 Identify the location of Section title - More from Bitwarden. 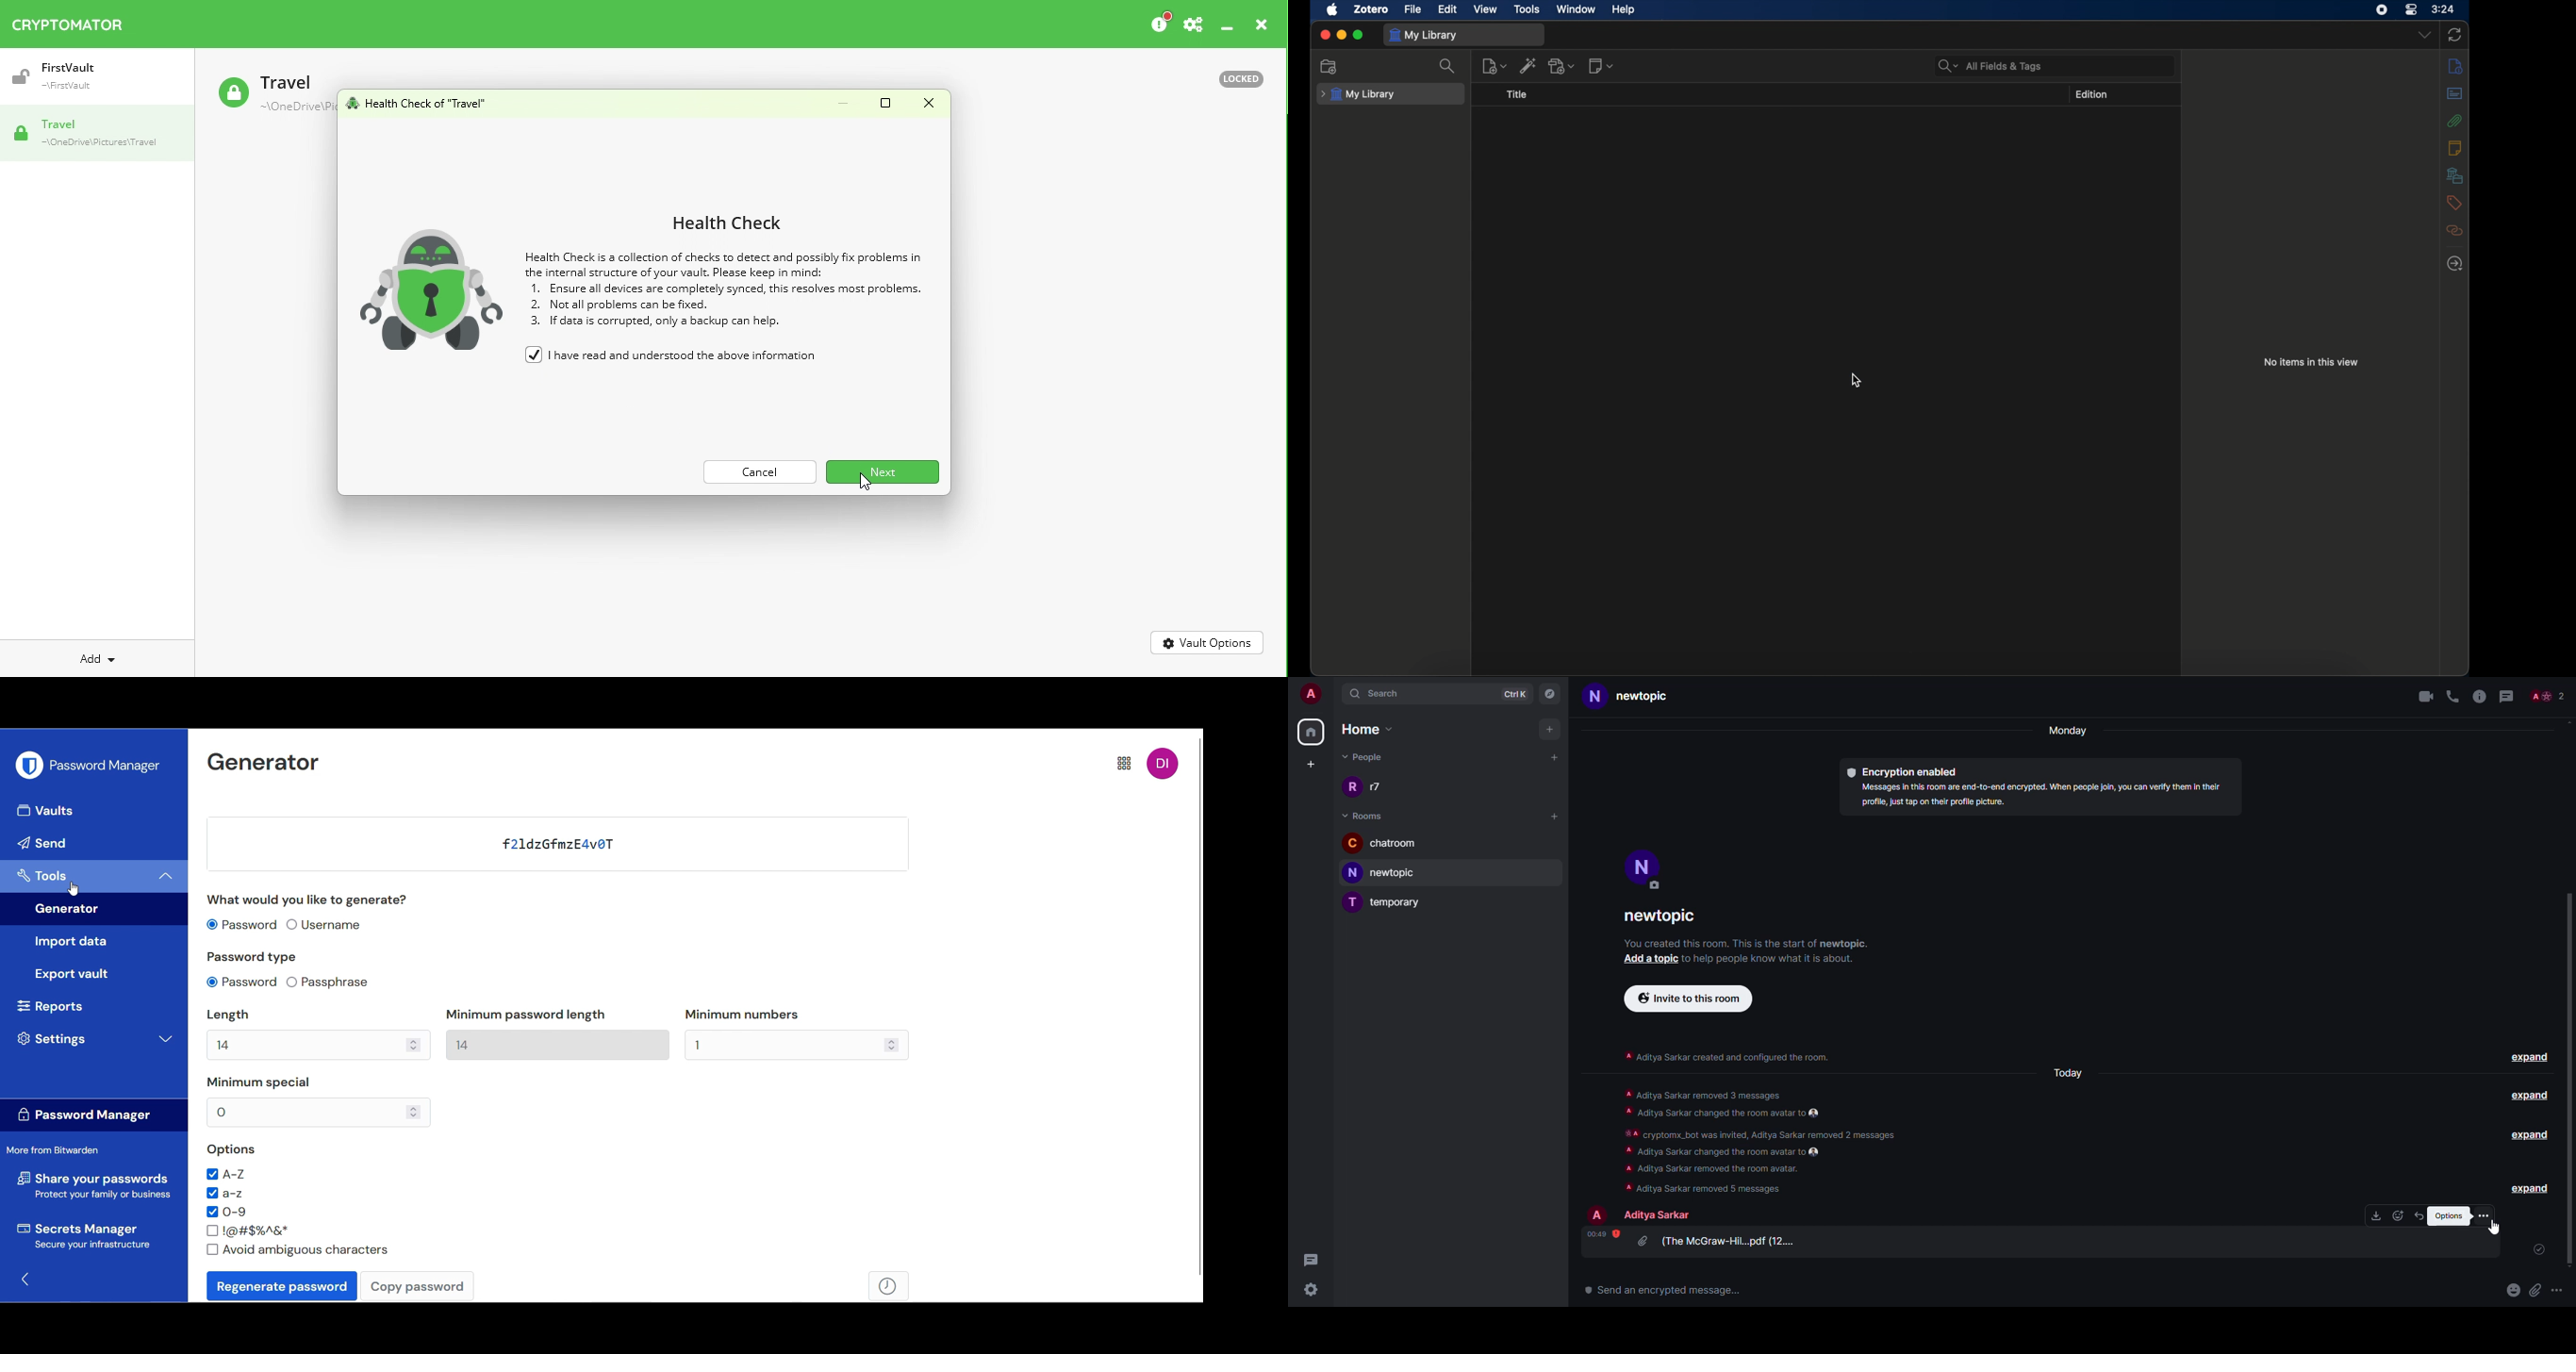
(58, 1150).